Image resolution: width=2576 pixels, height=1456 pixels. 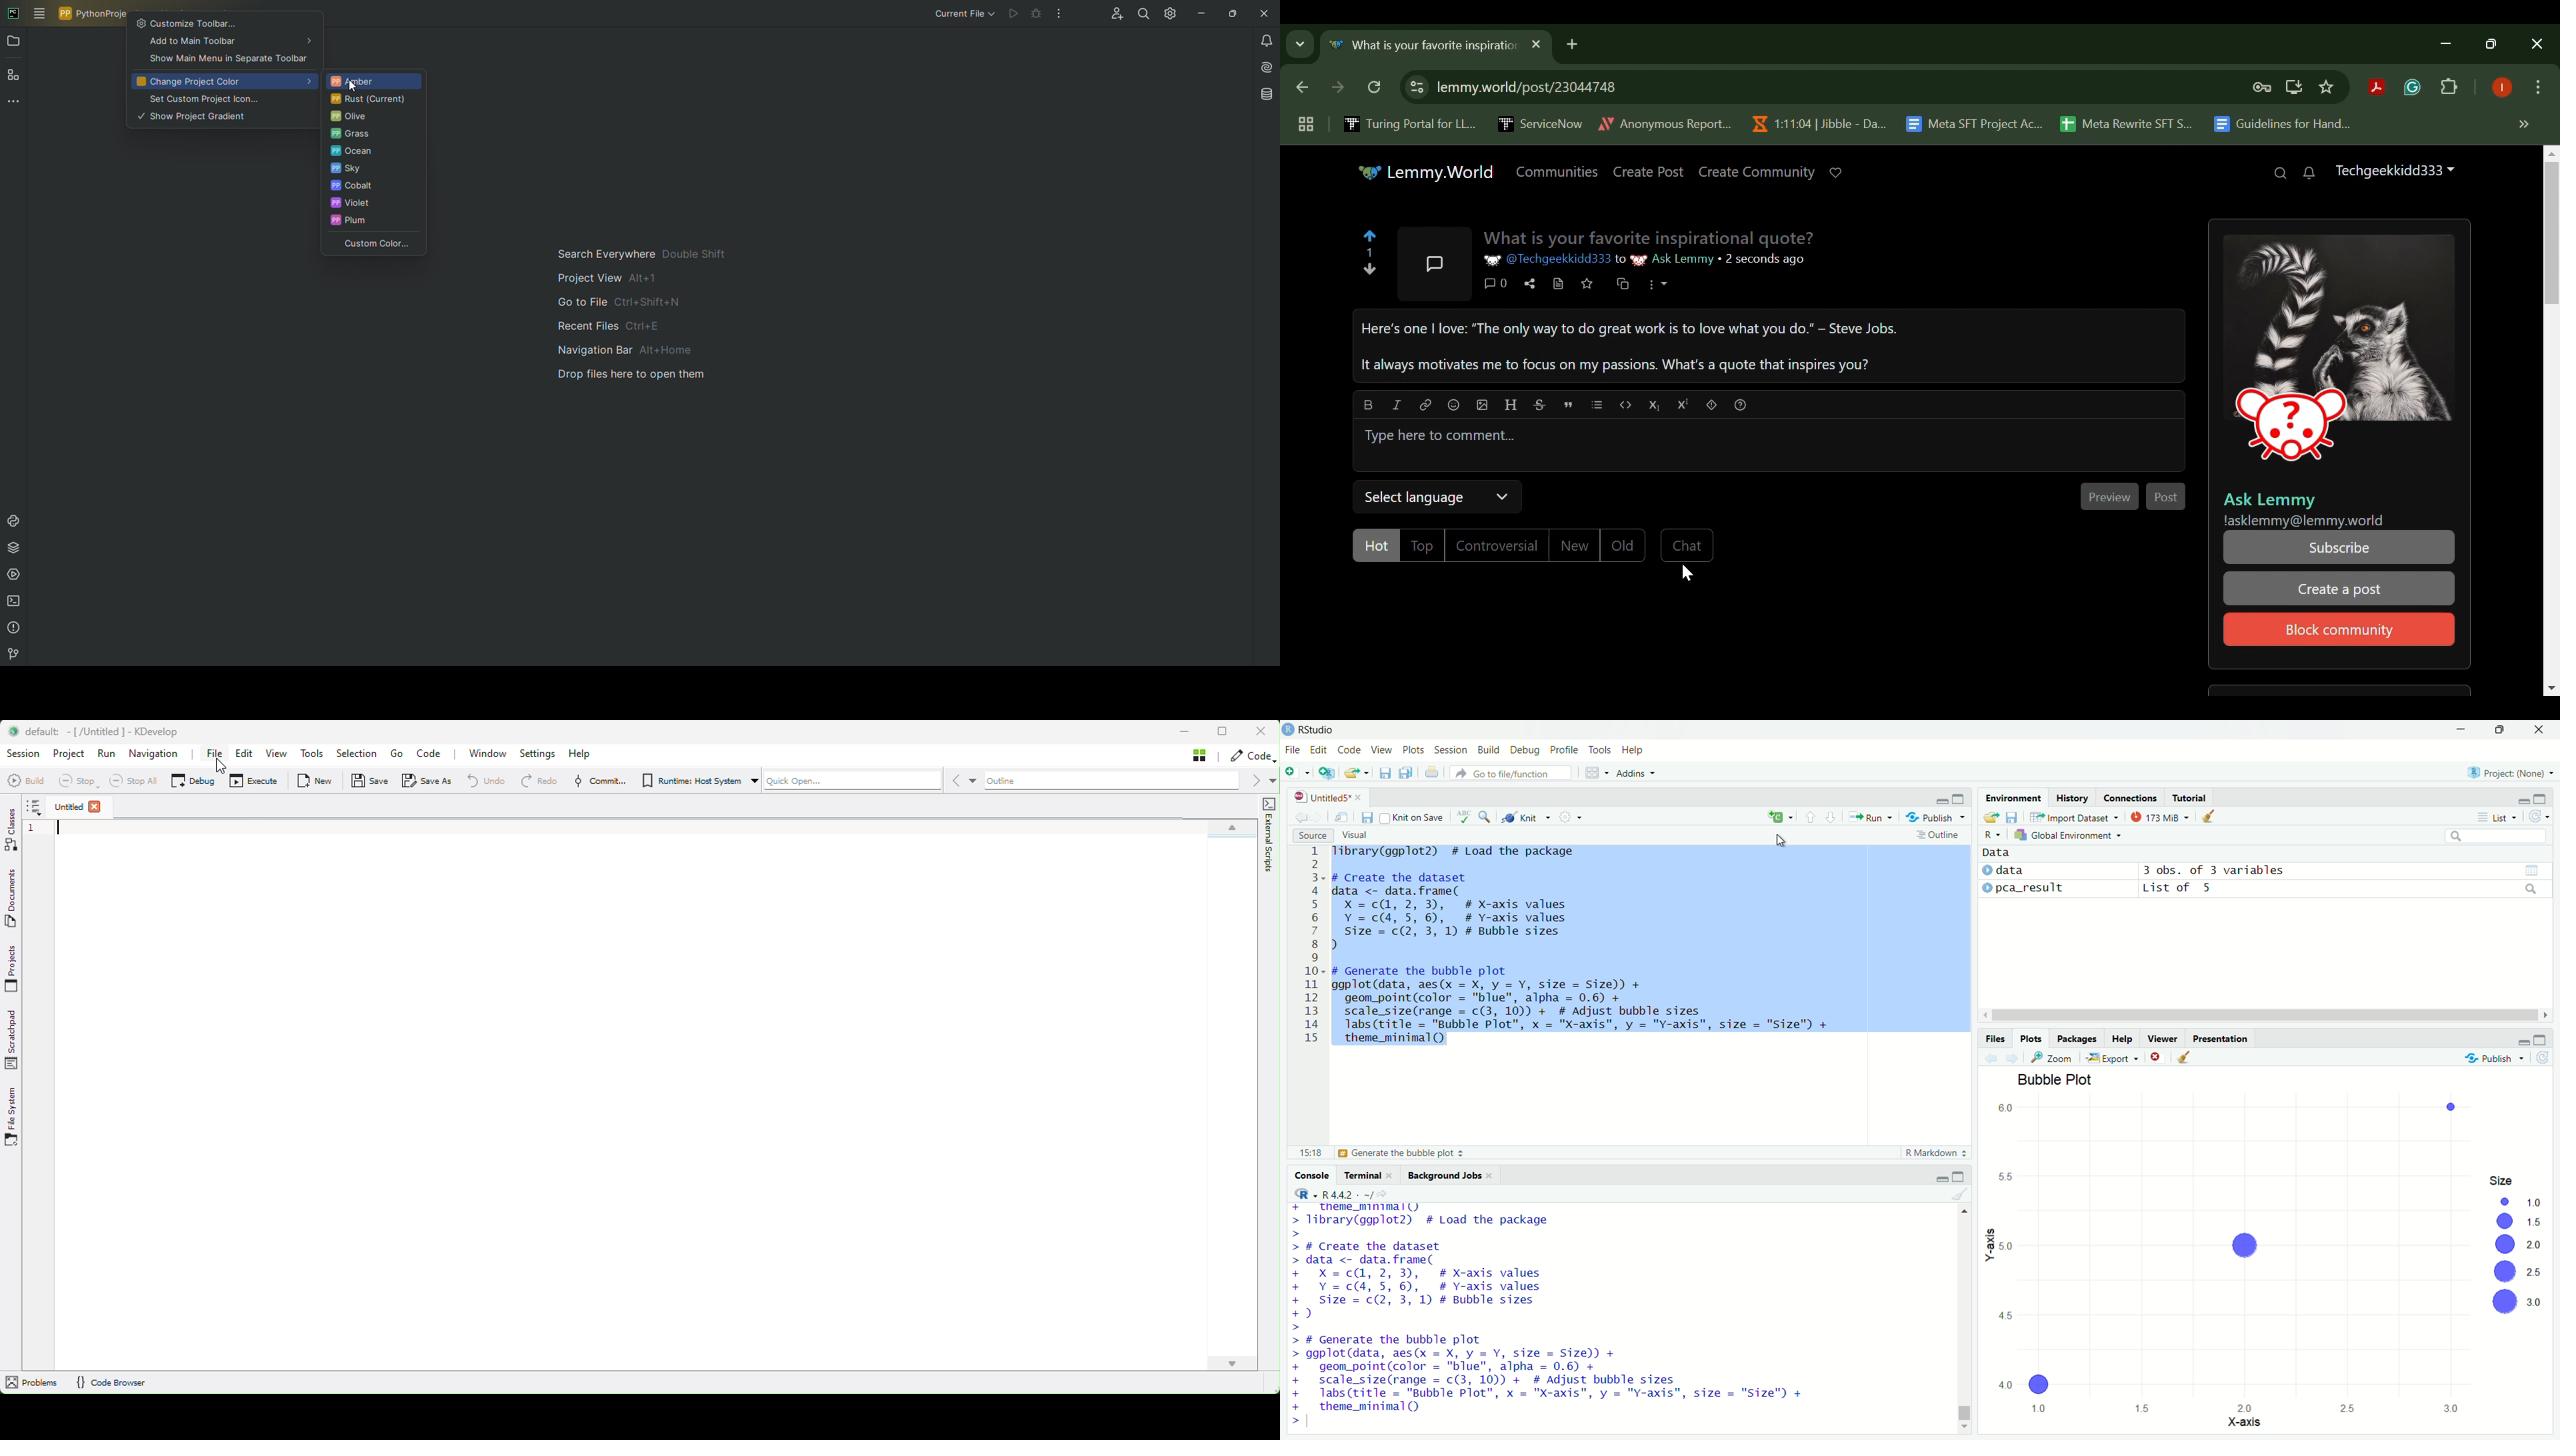 I want to click on maximize, so click(x=1961, y=797).